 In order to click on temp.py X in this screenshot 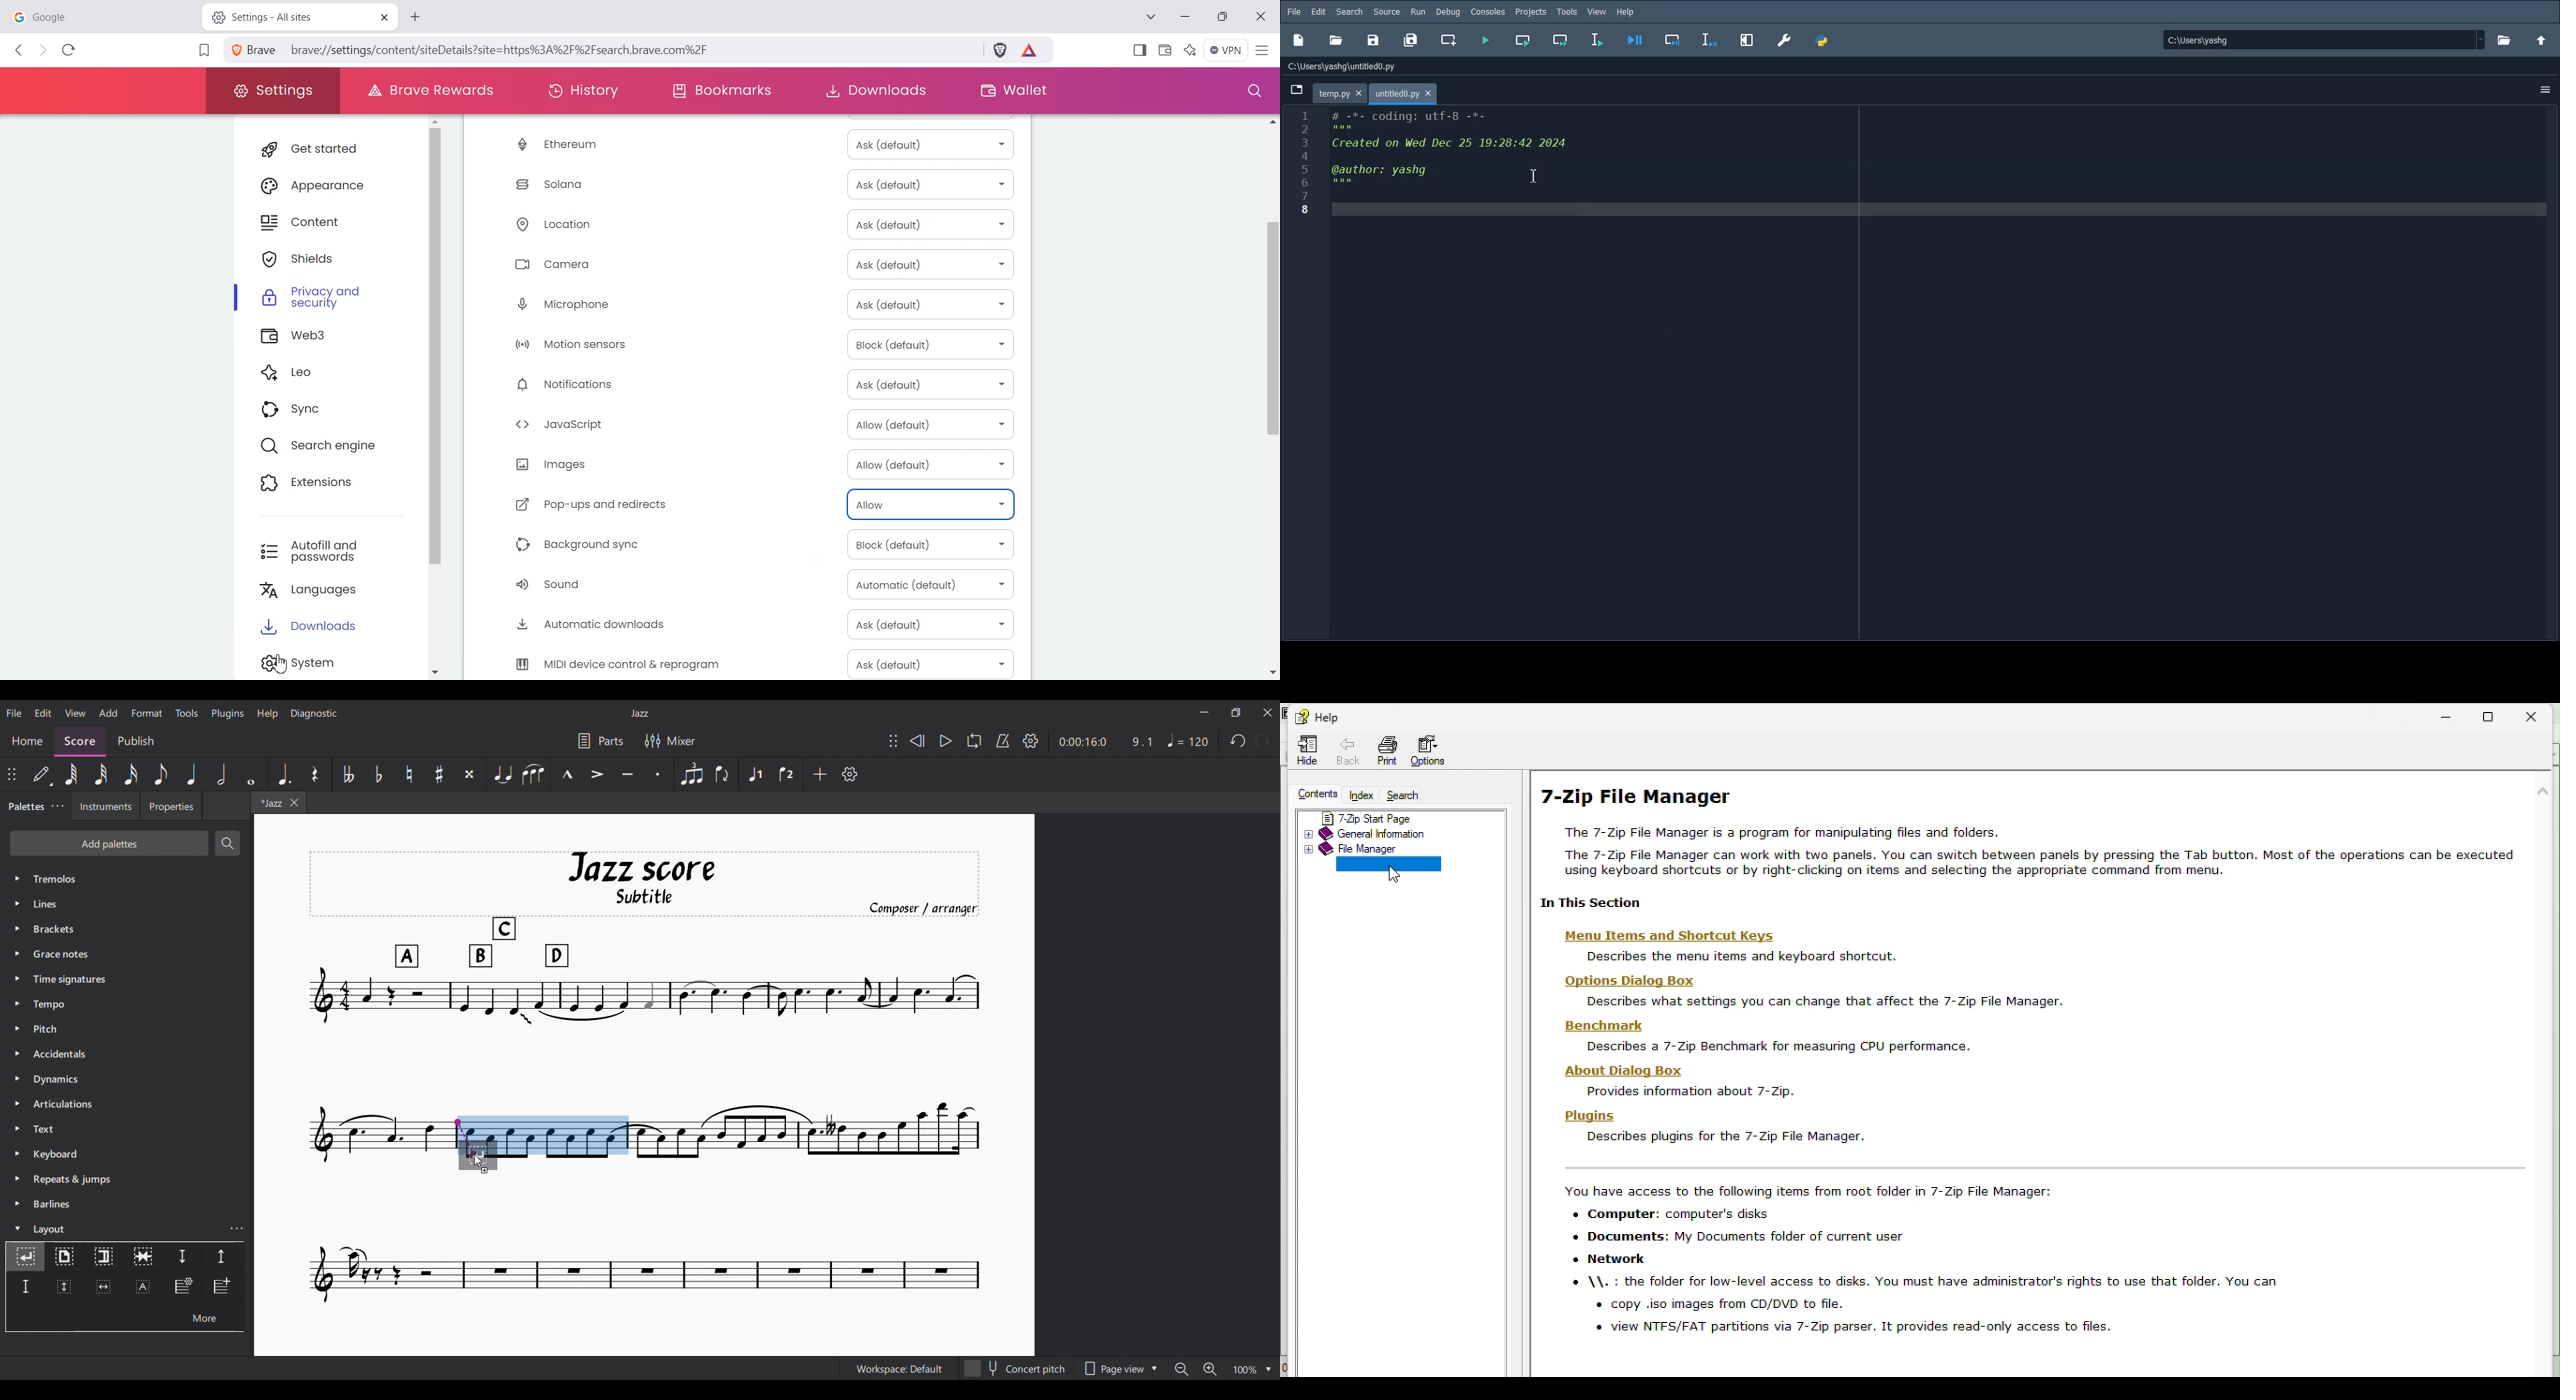, I will do `click(1338, 93)`.